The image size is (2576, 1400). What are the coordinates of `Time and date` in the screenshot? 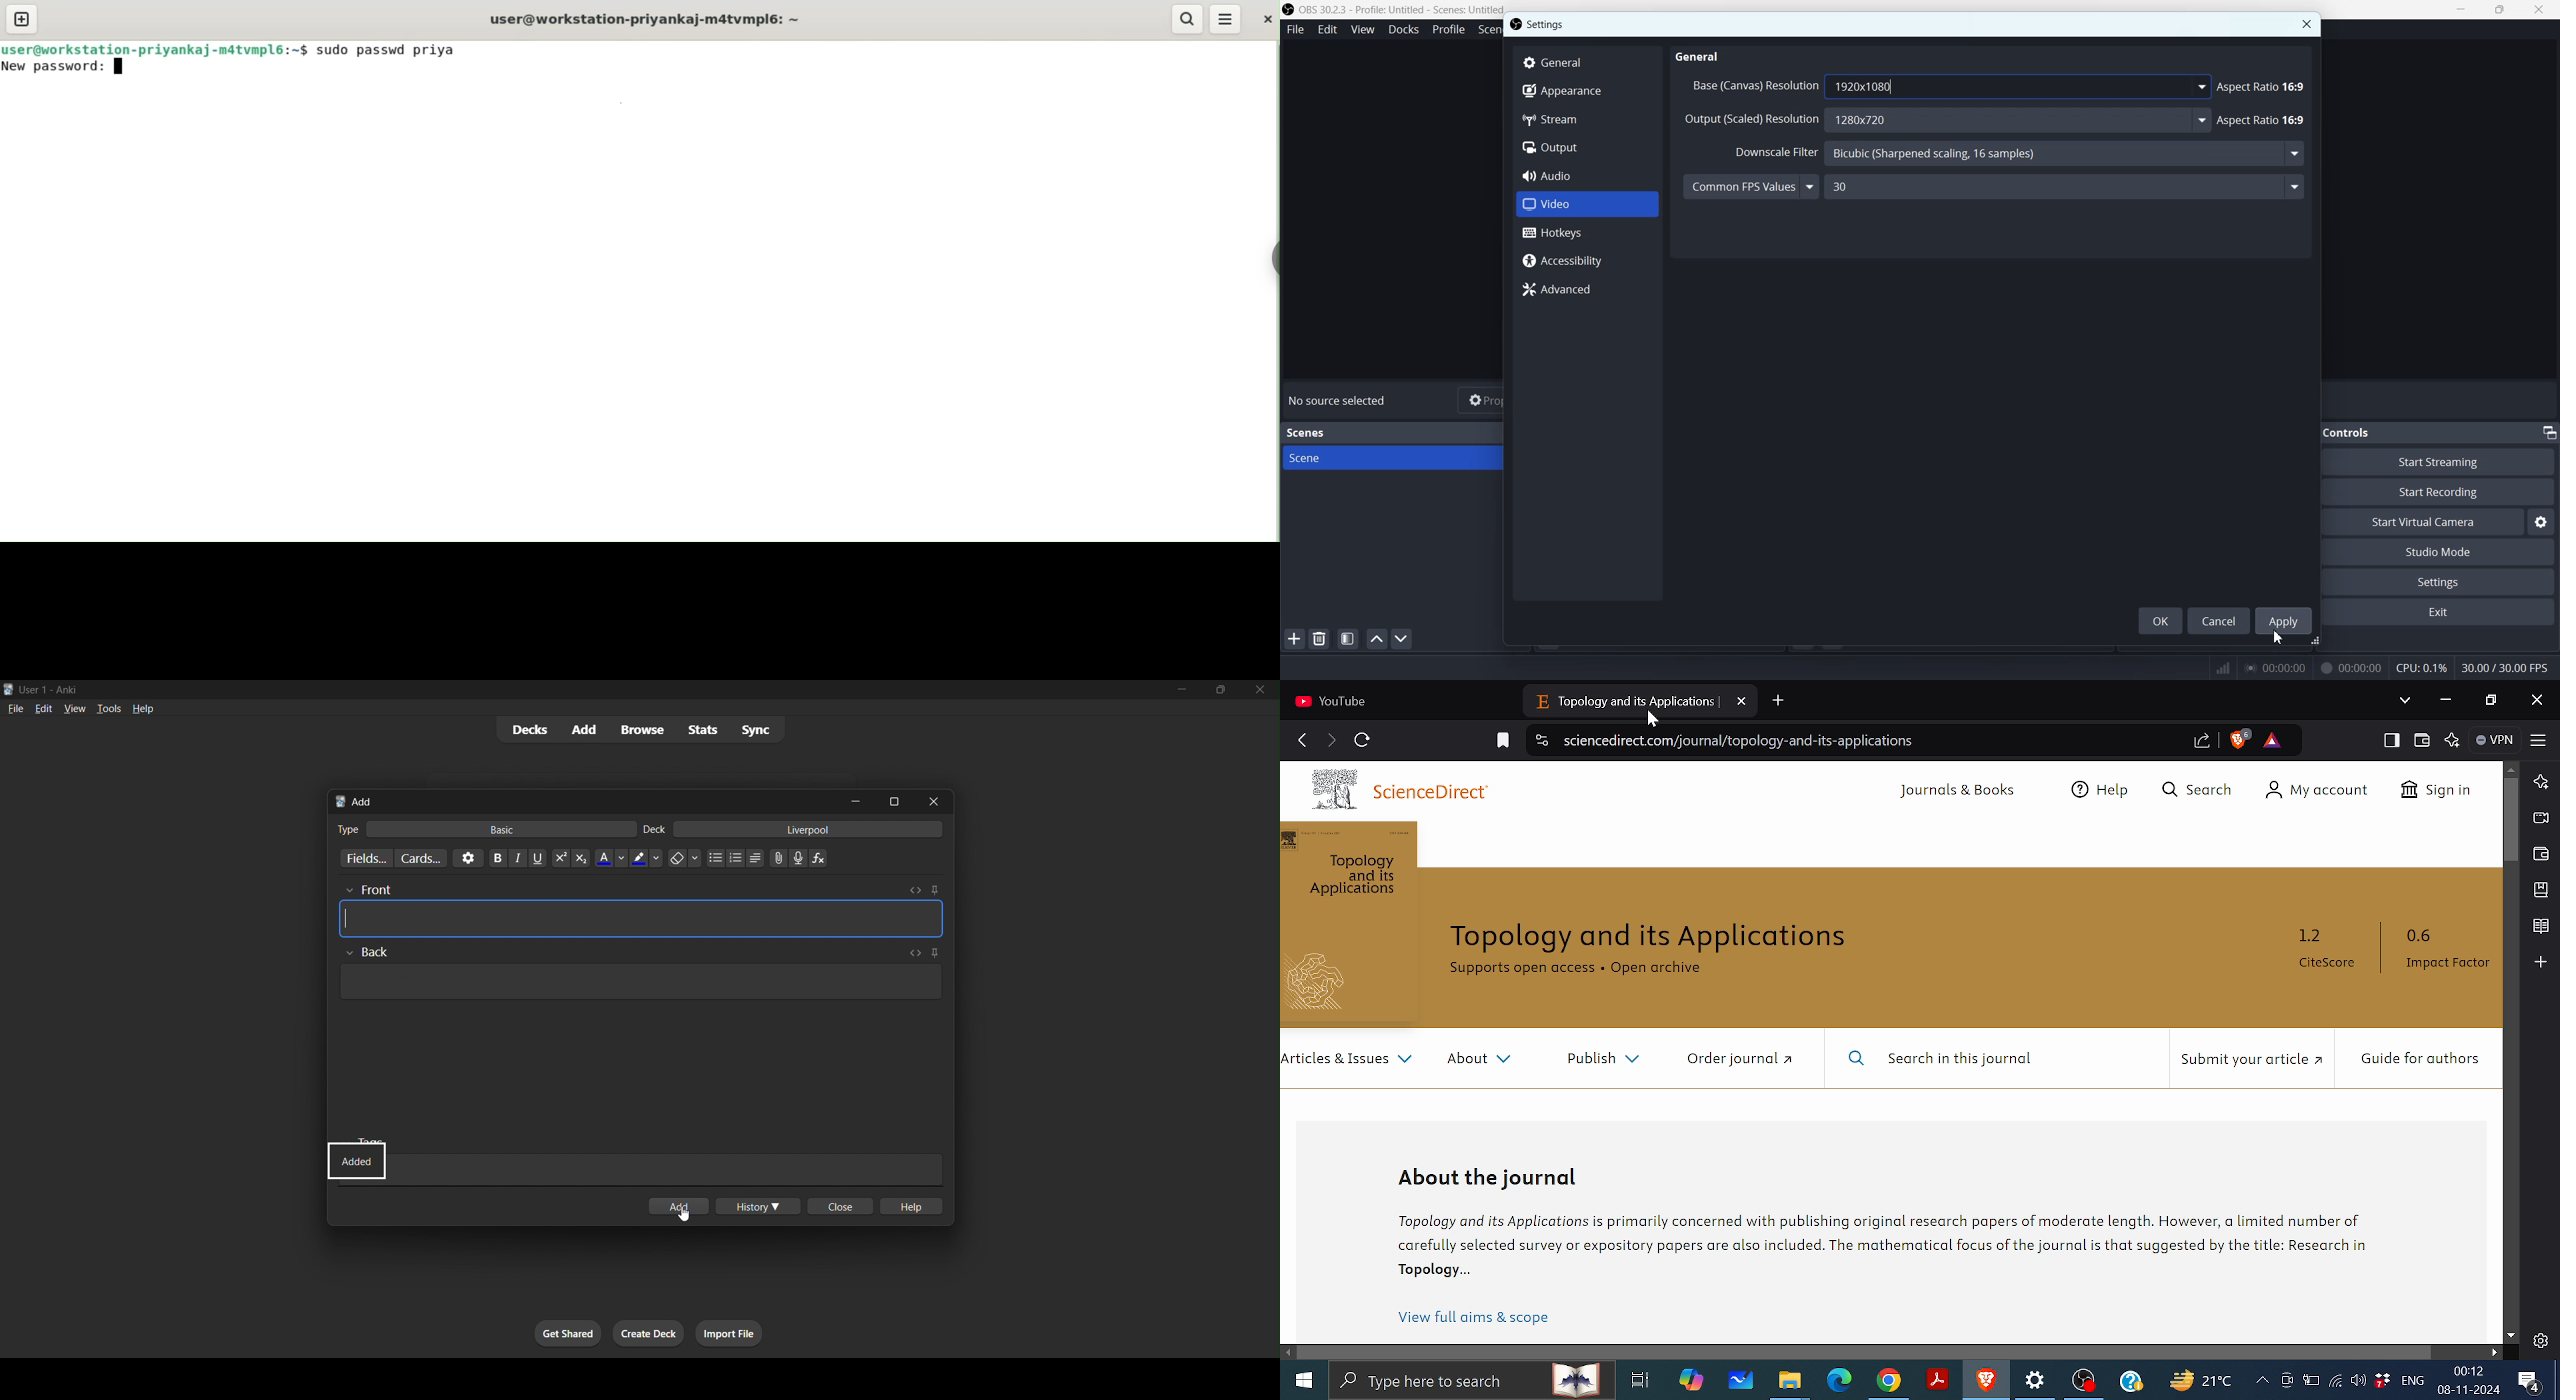 It's located at (2471, 1380).